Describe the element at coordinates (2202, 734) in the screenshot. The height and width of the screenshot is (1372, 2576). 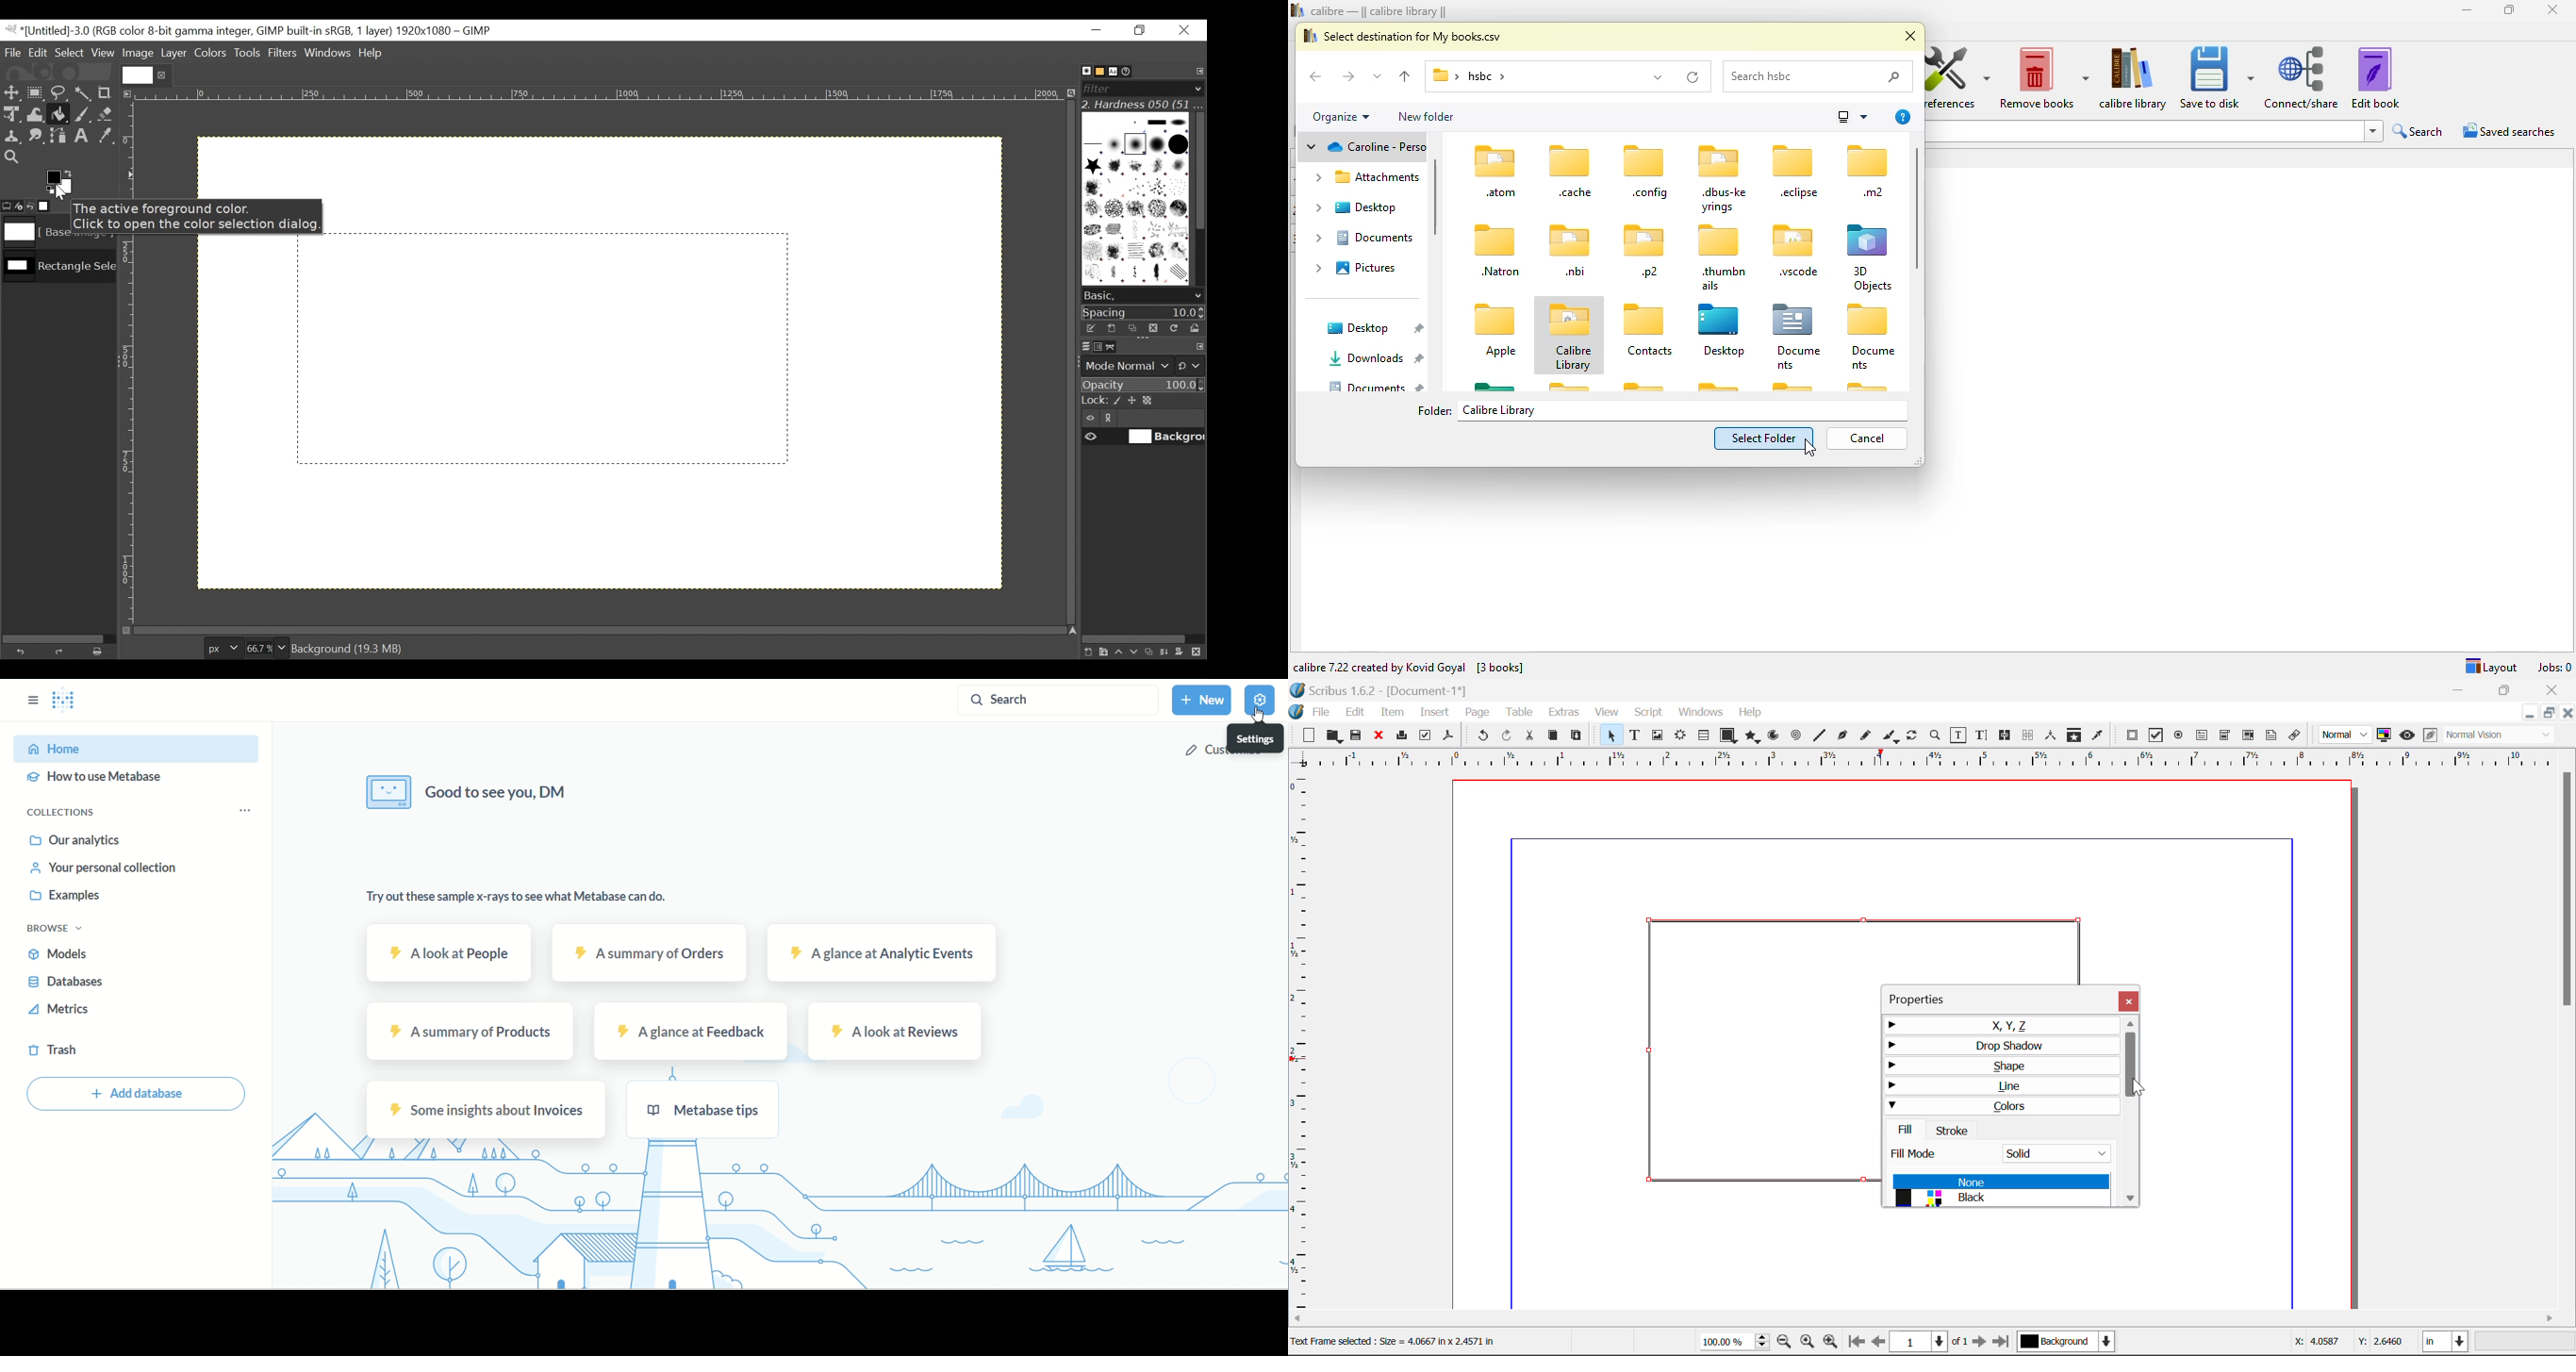
I see `Pdf Text Field` at that location.